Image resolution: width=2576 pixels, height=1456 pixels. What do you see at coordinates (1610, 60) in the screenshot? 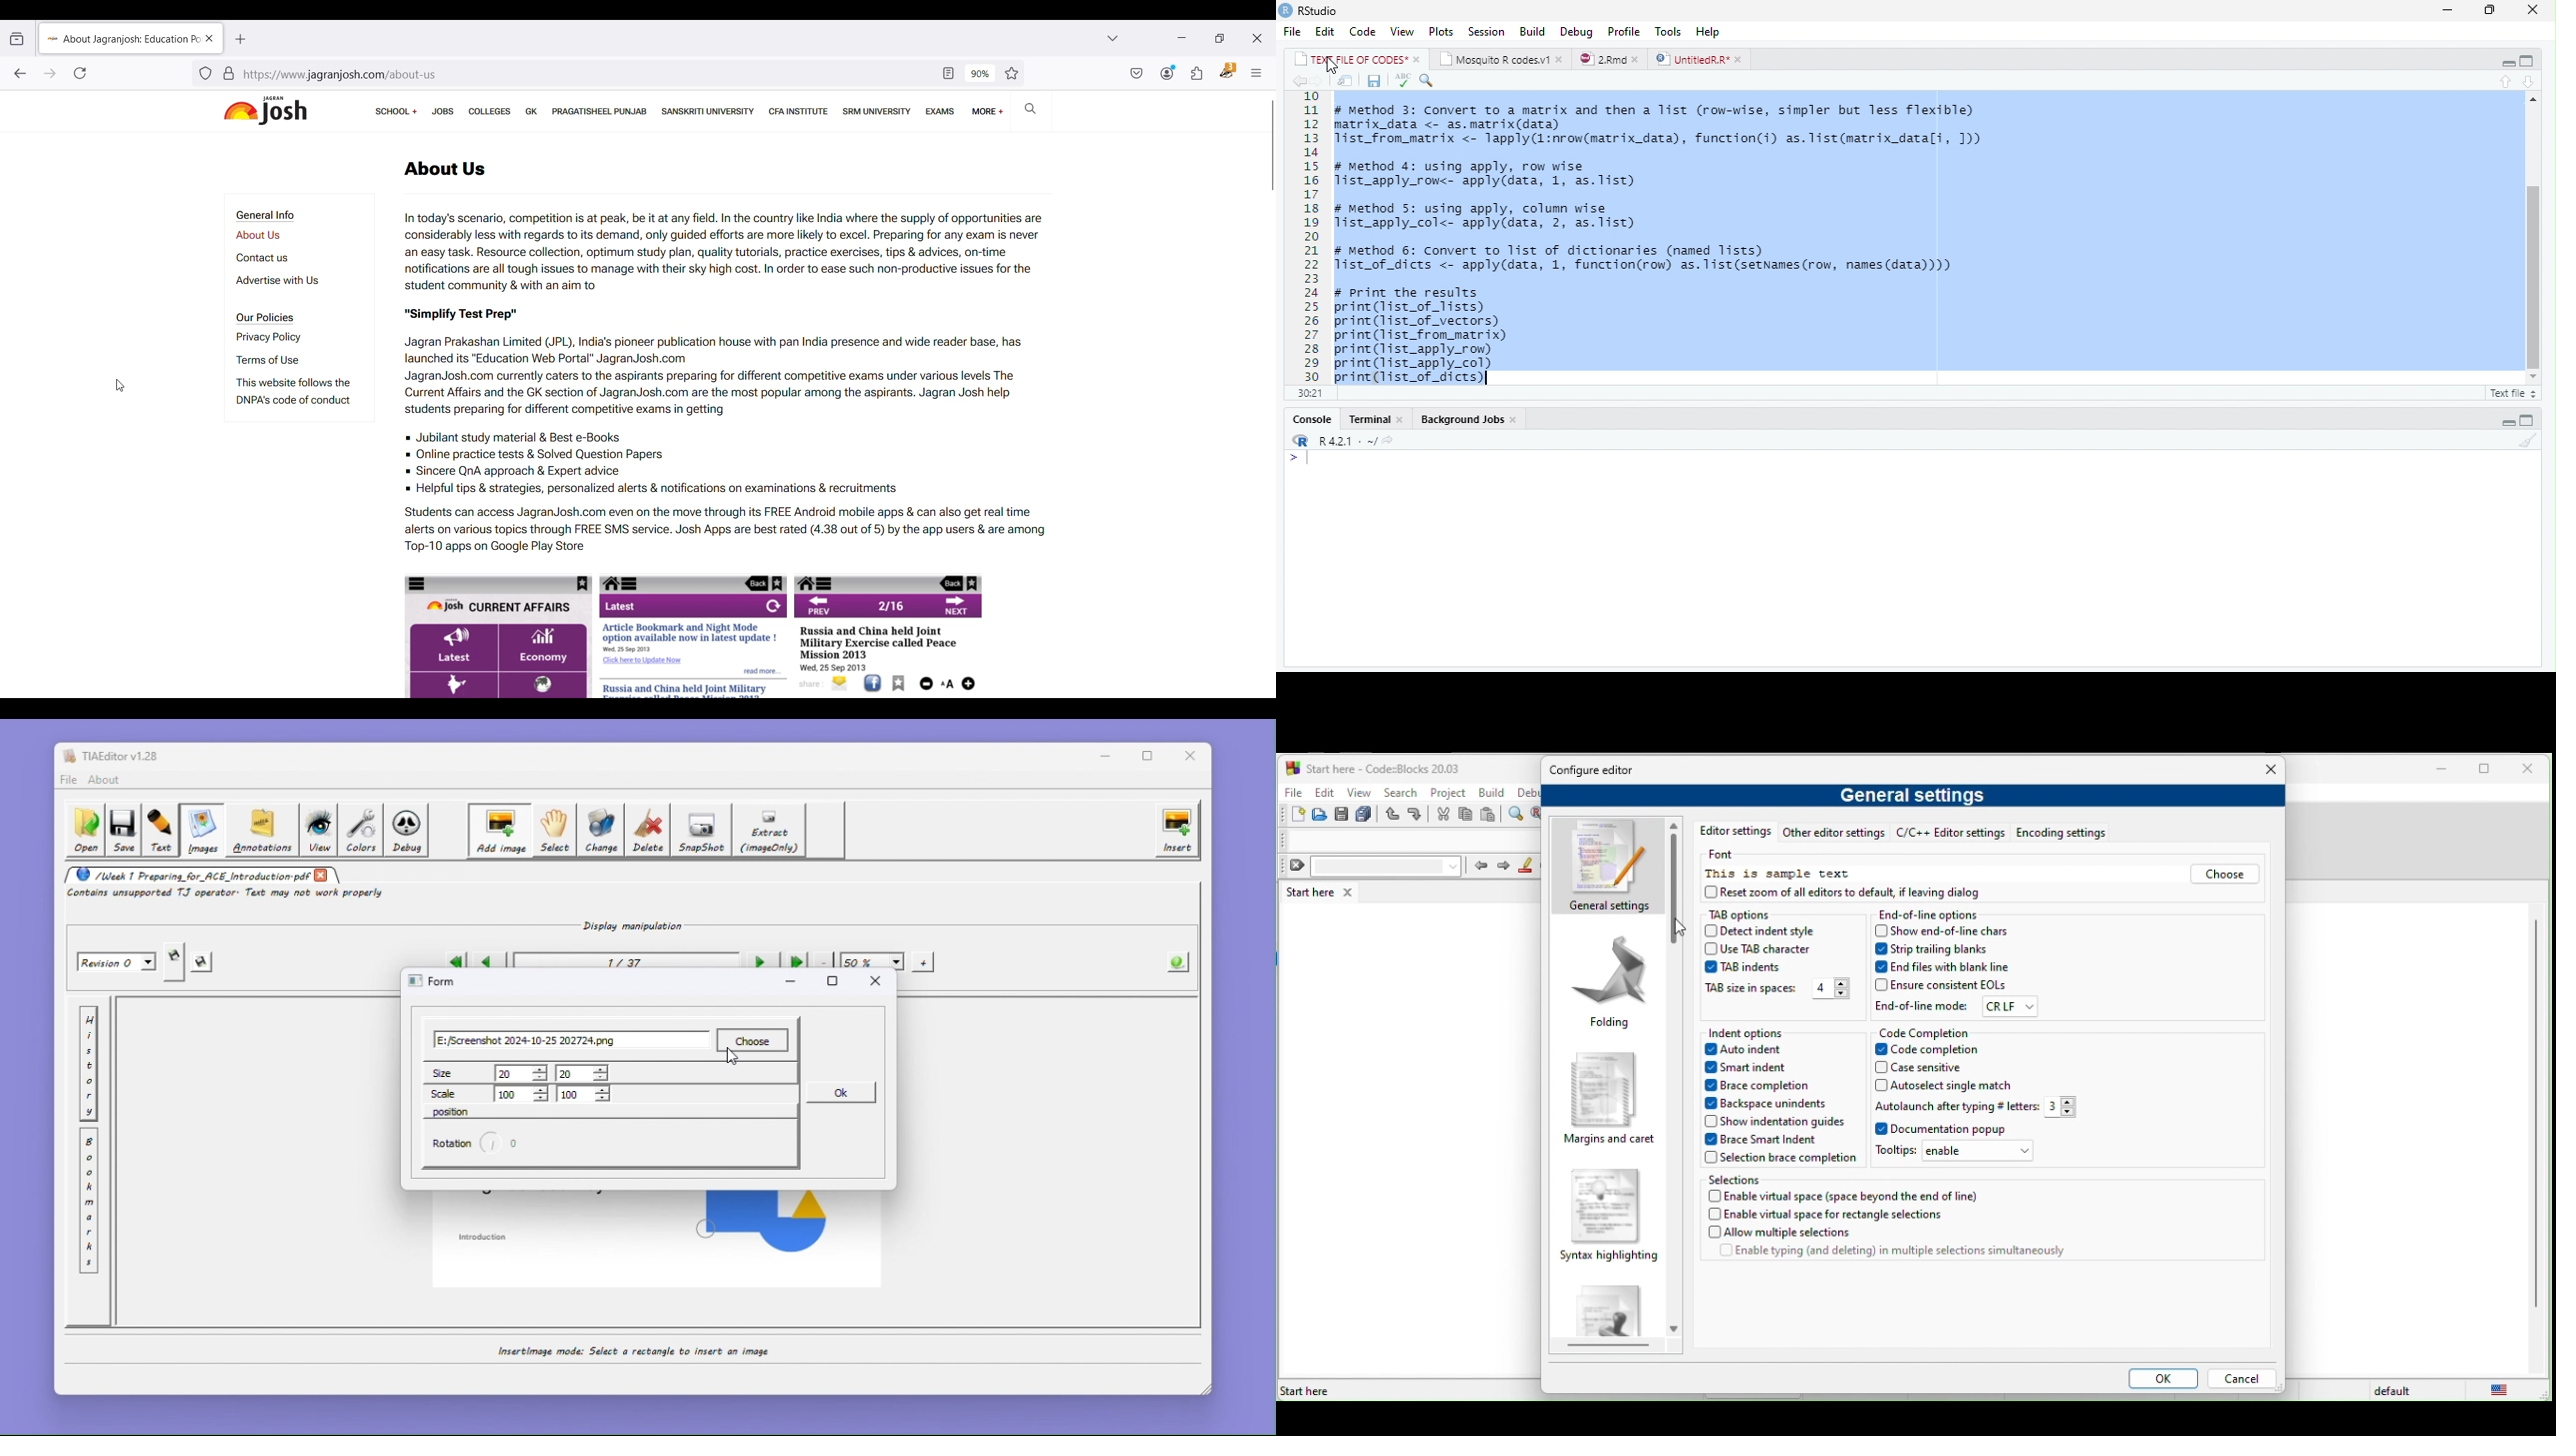
I see `2.Rmd` at bounding box center [1610, 60].